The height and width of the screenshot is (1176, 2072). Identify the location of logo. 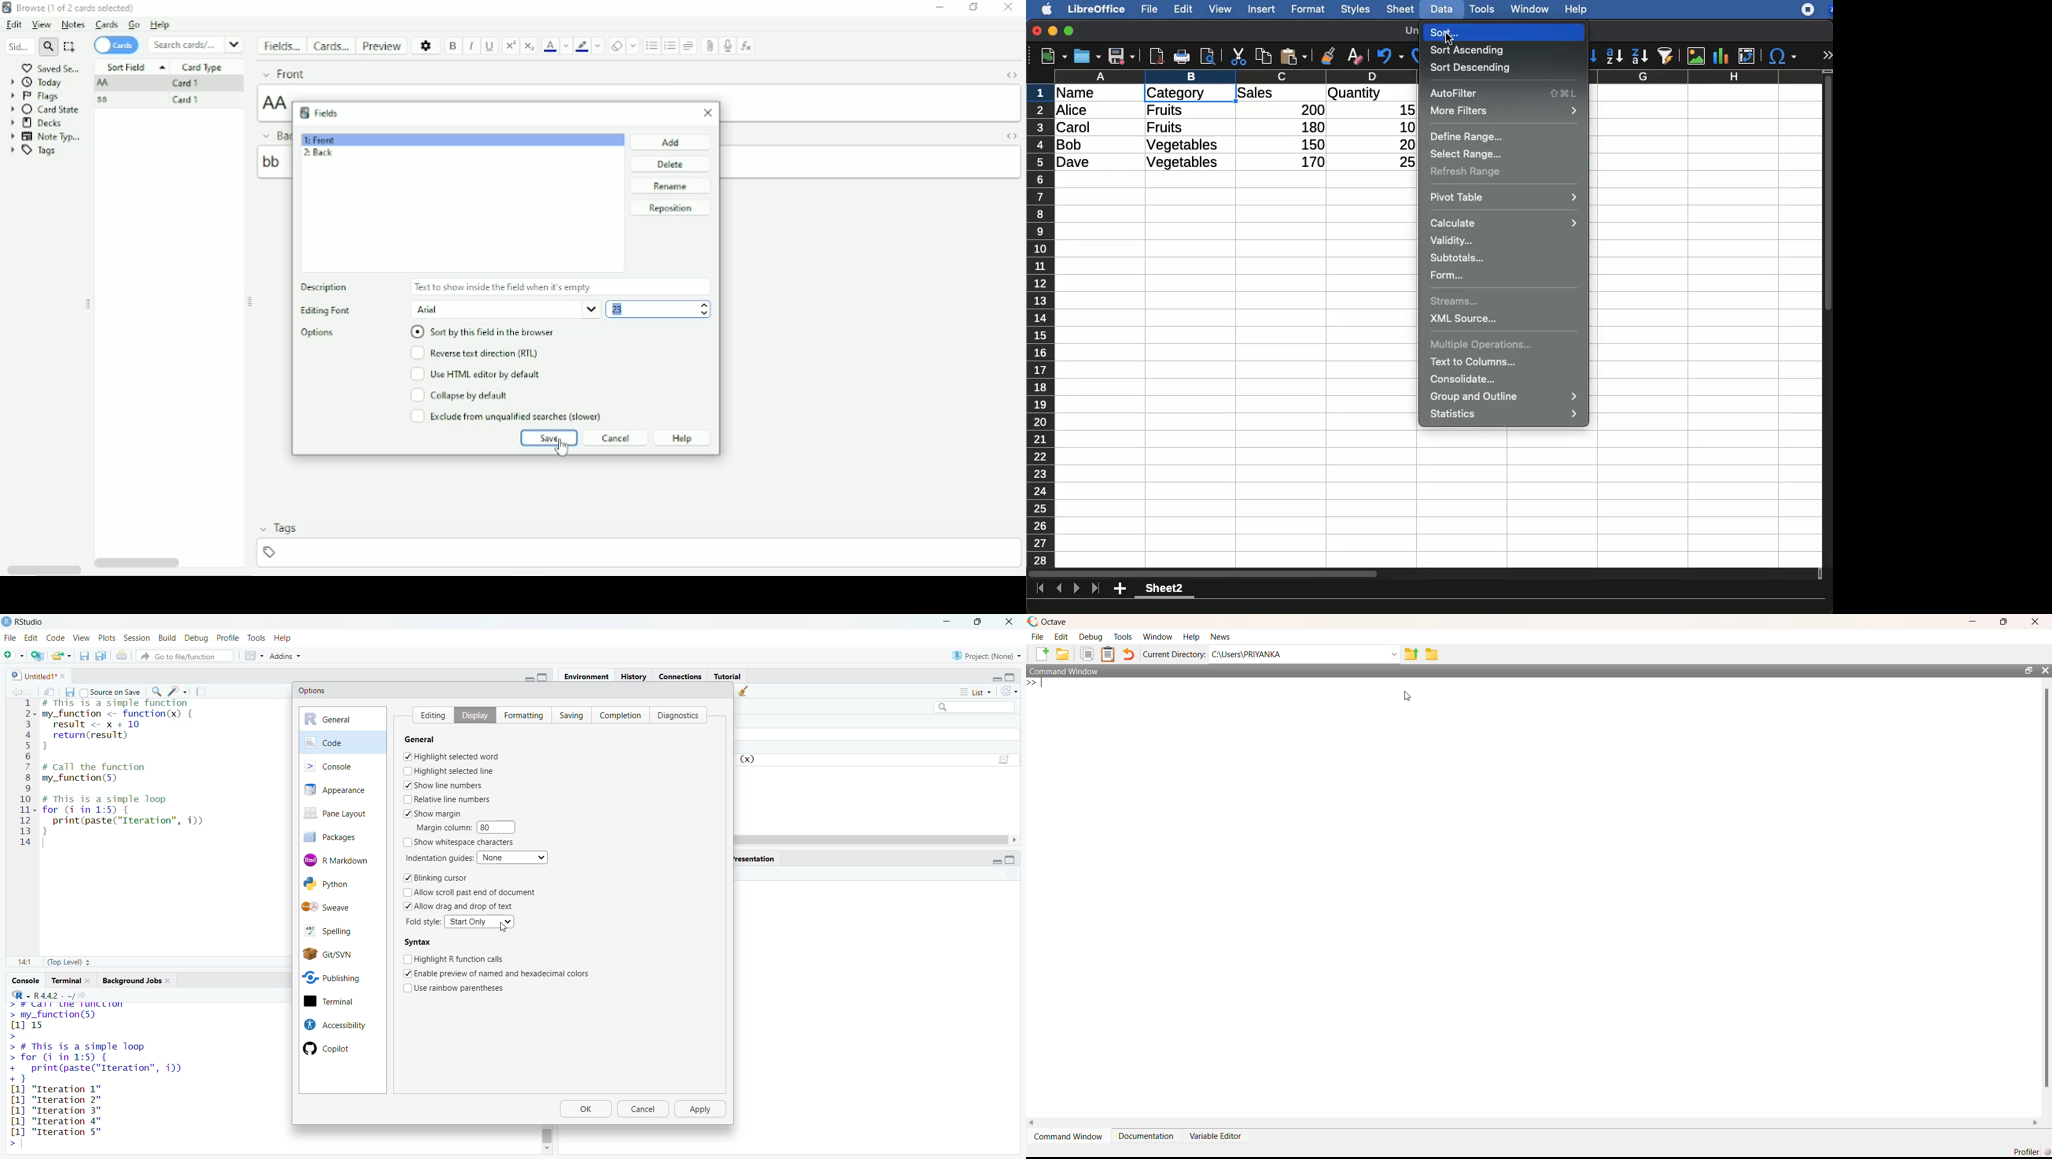
(6, 621).